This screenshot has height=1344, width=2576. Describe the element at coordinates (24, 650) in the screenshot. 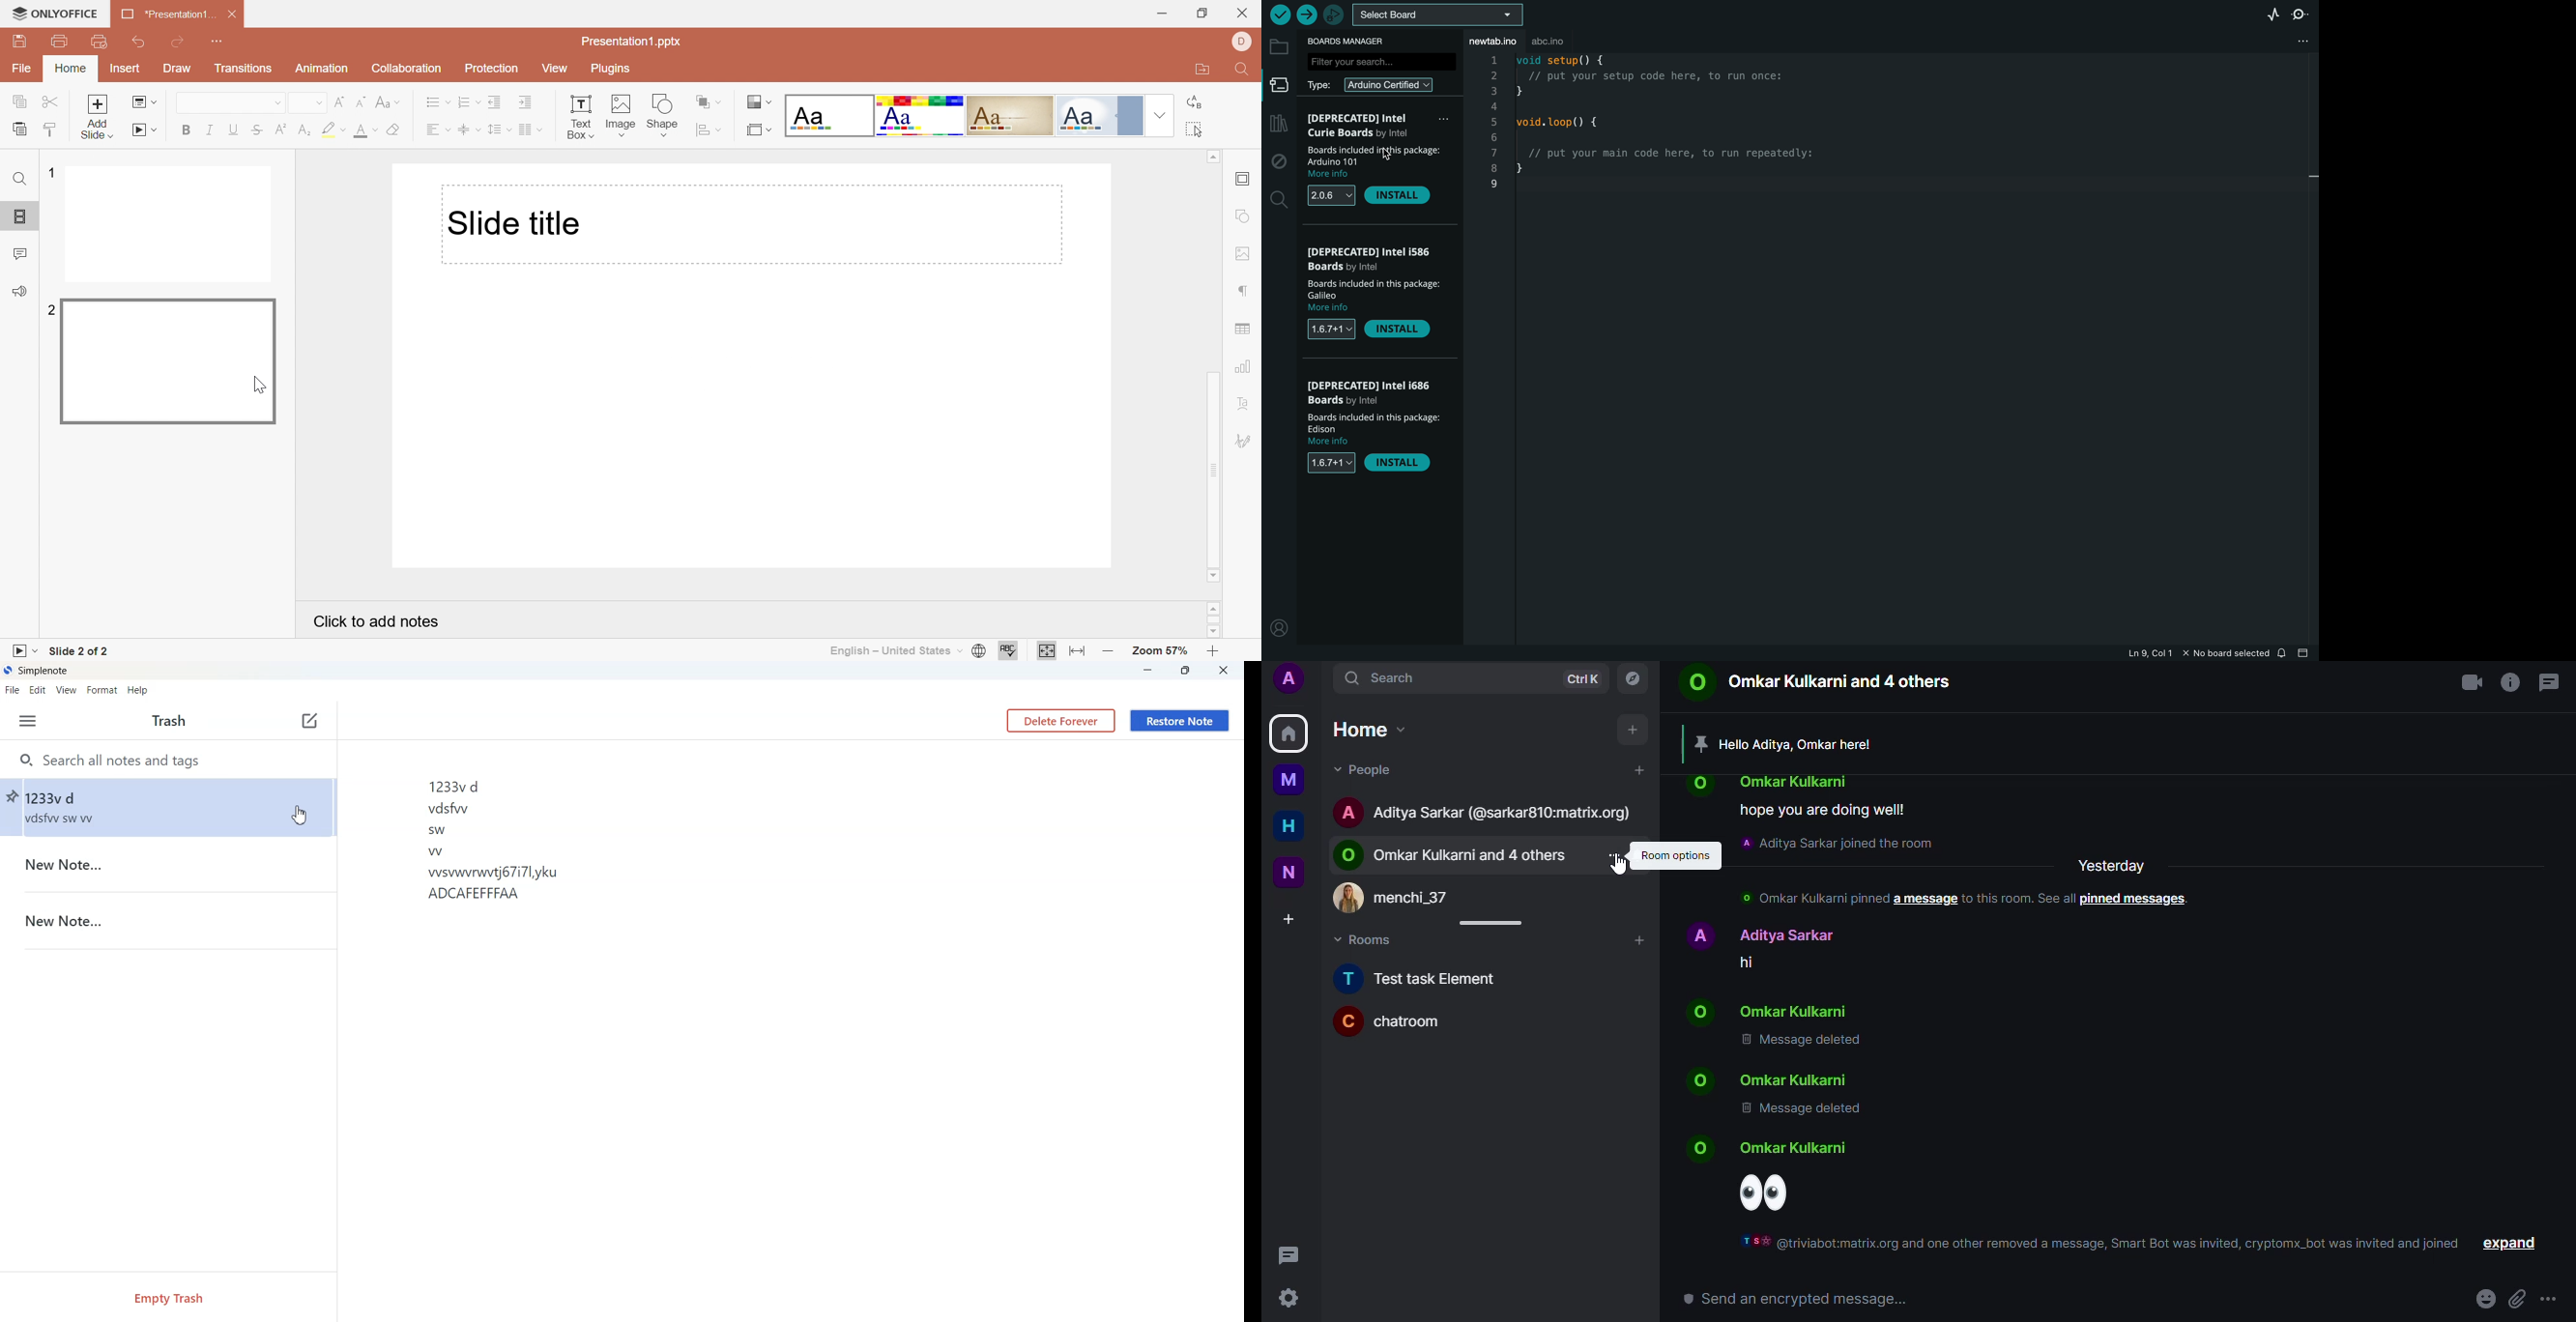

I see `Start slideshow` at that location.